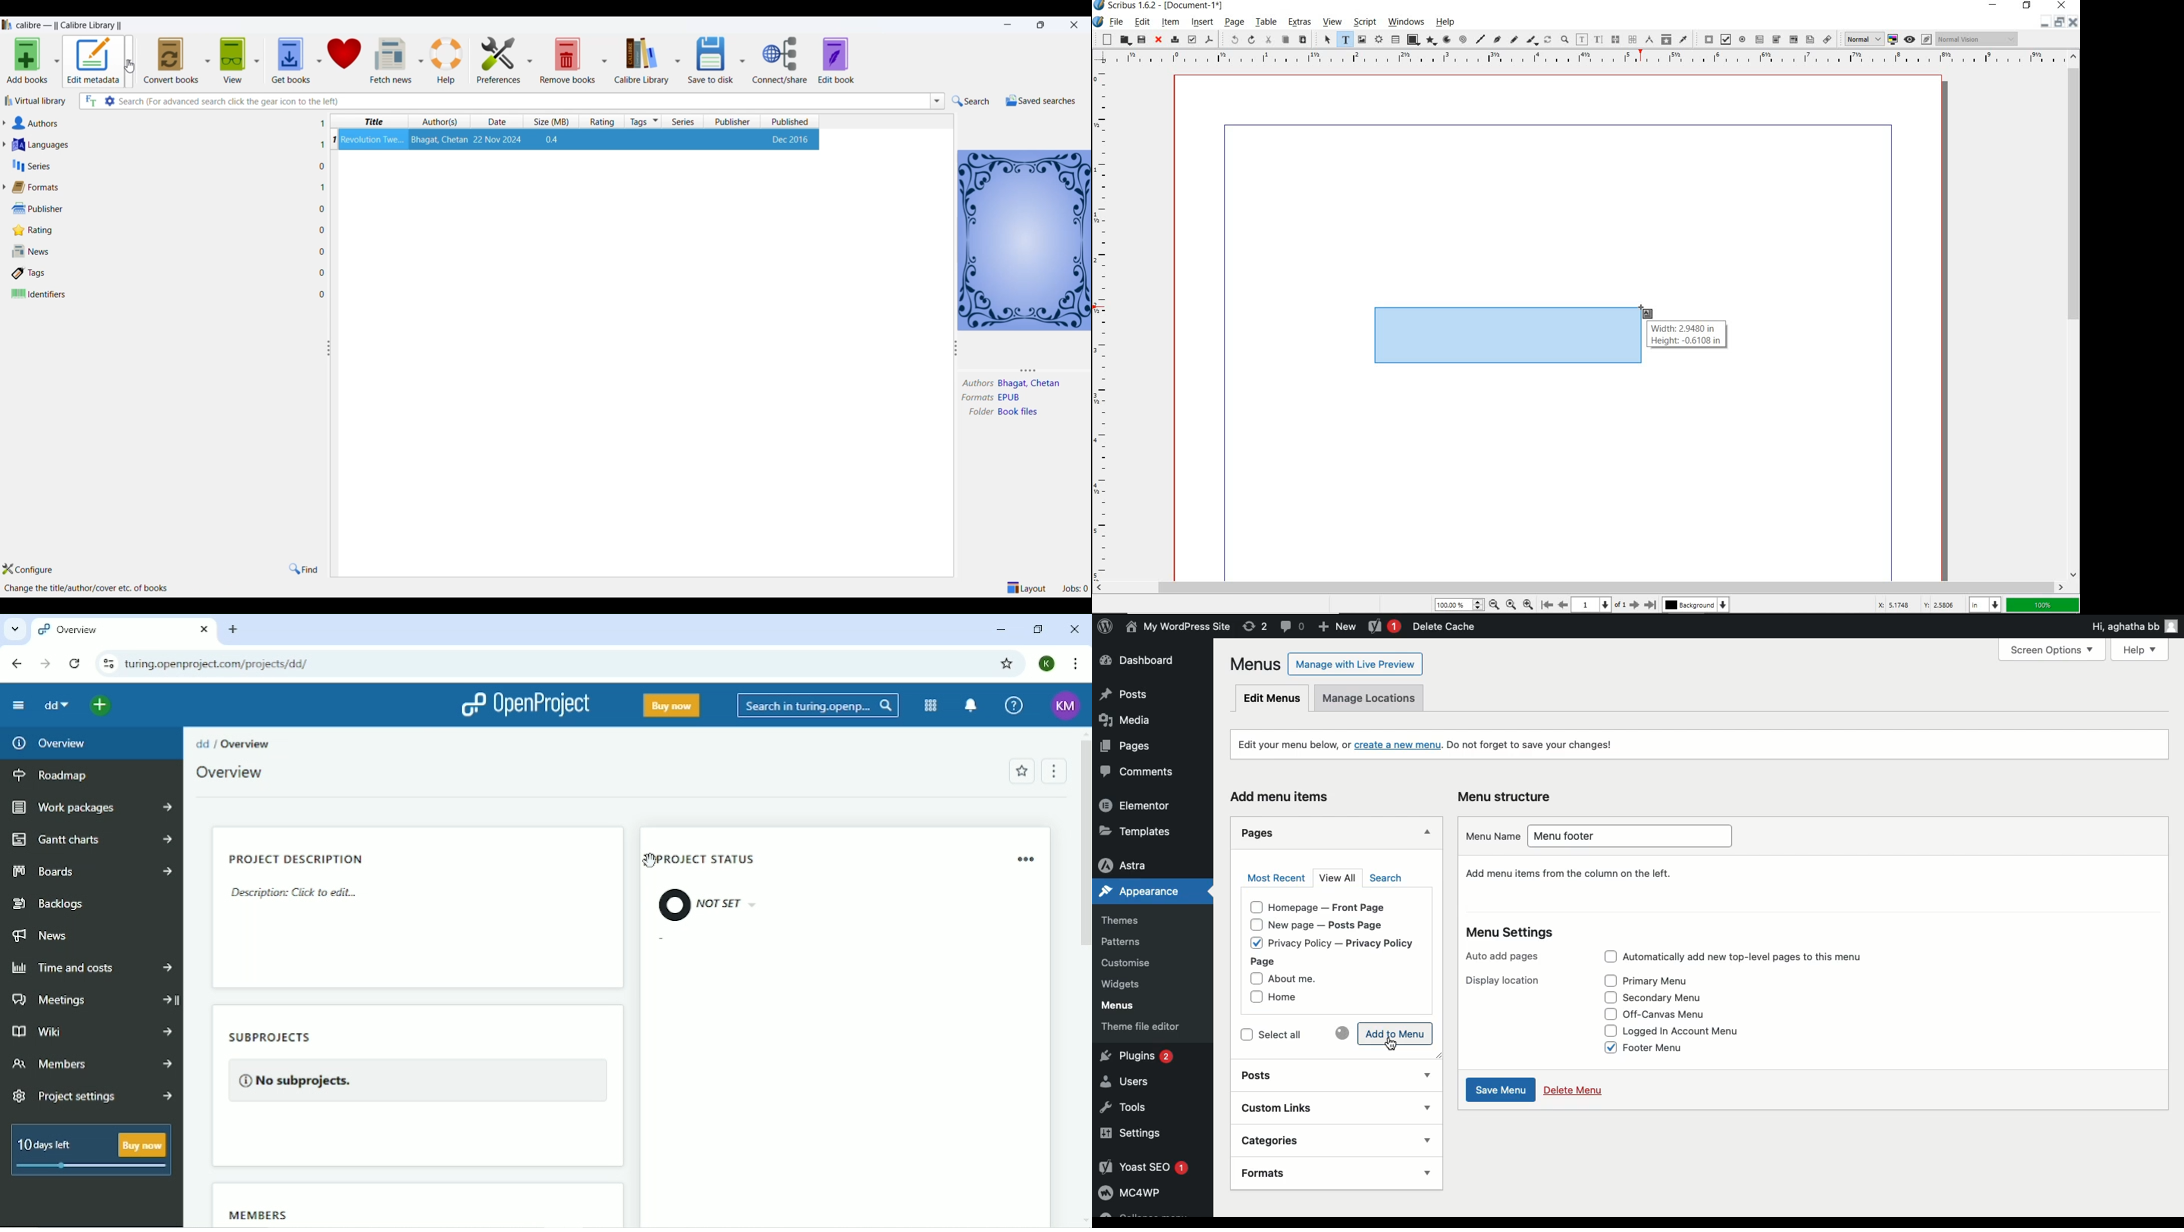  I want to click on Background, so click(1697, 606).